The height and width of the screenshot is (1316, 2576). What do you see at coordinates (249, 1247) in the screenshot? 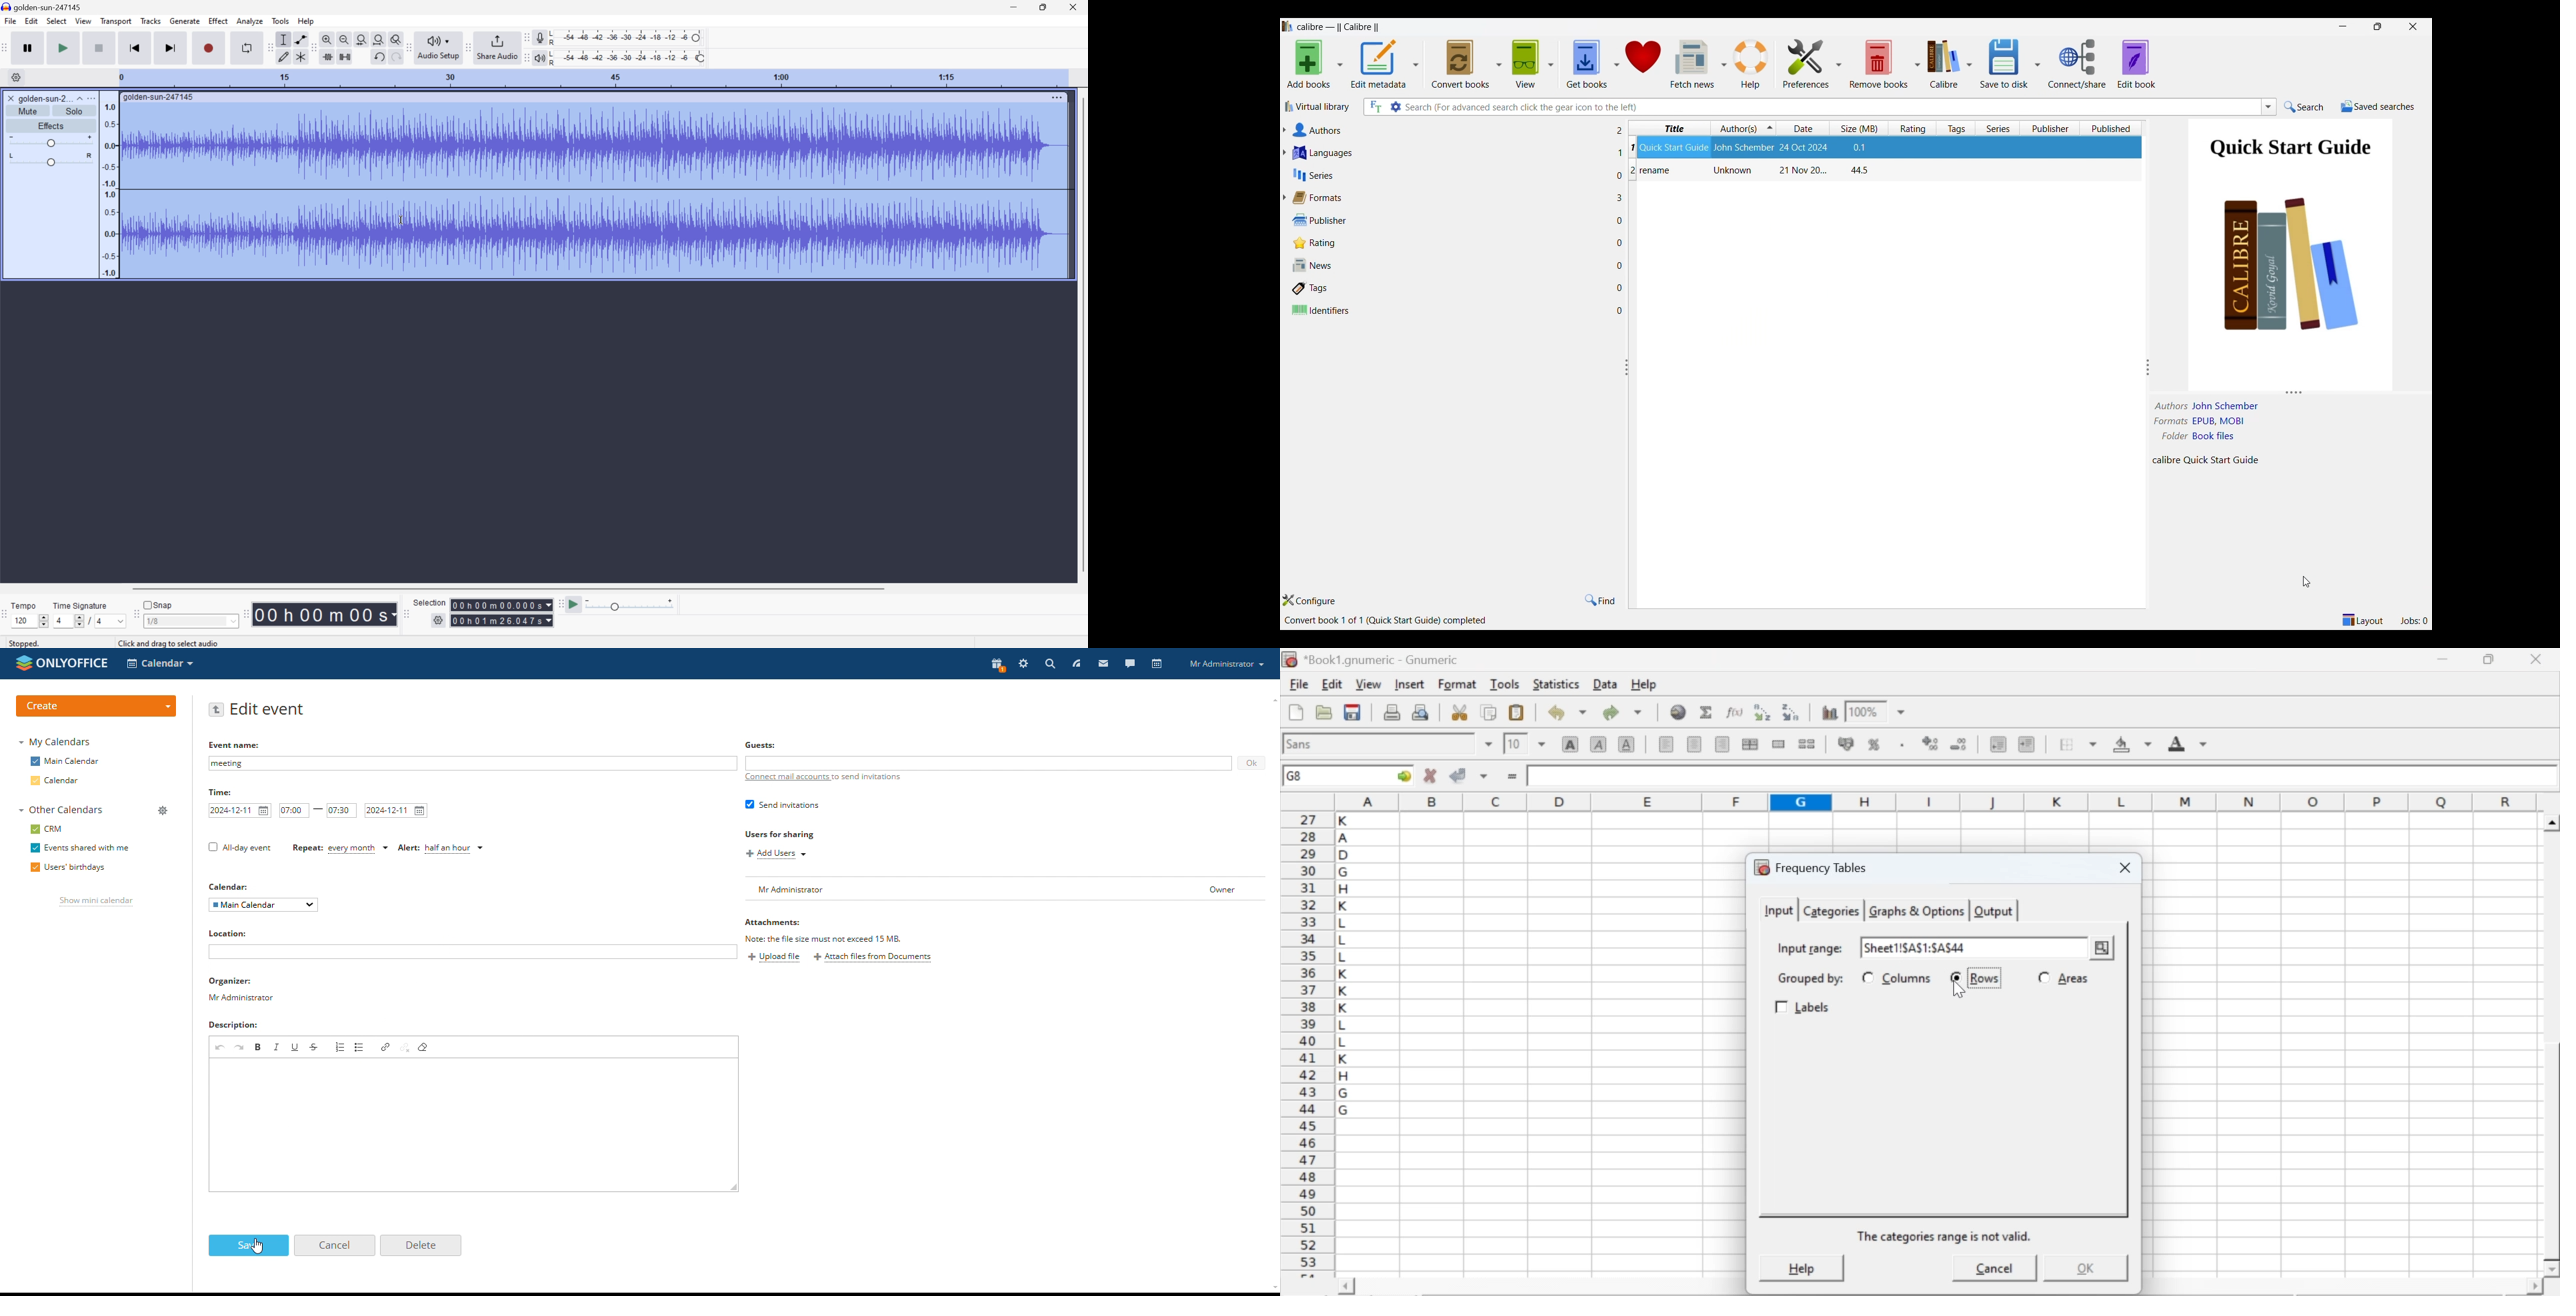
I see `save` at bounding box center [249, 1247].